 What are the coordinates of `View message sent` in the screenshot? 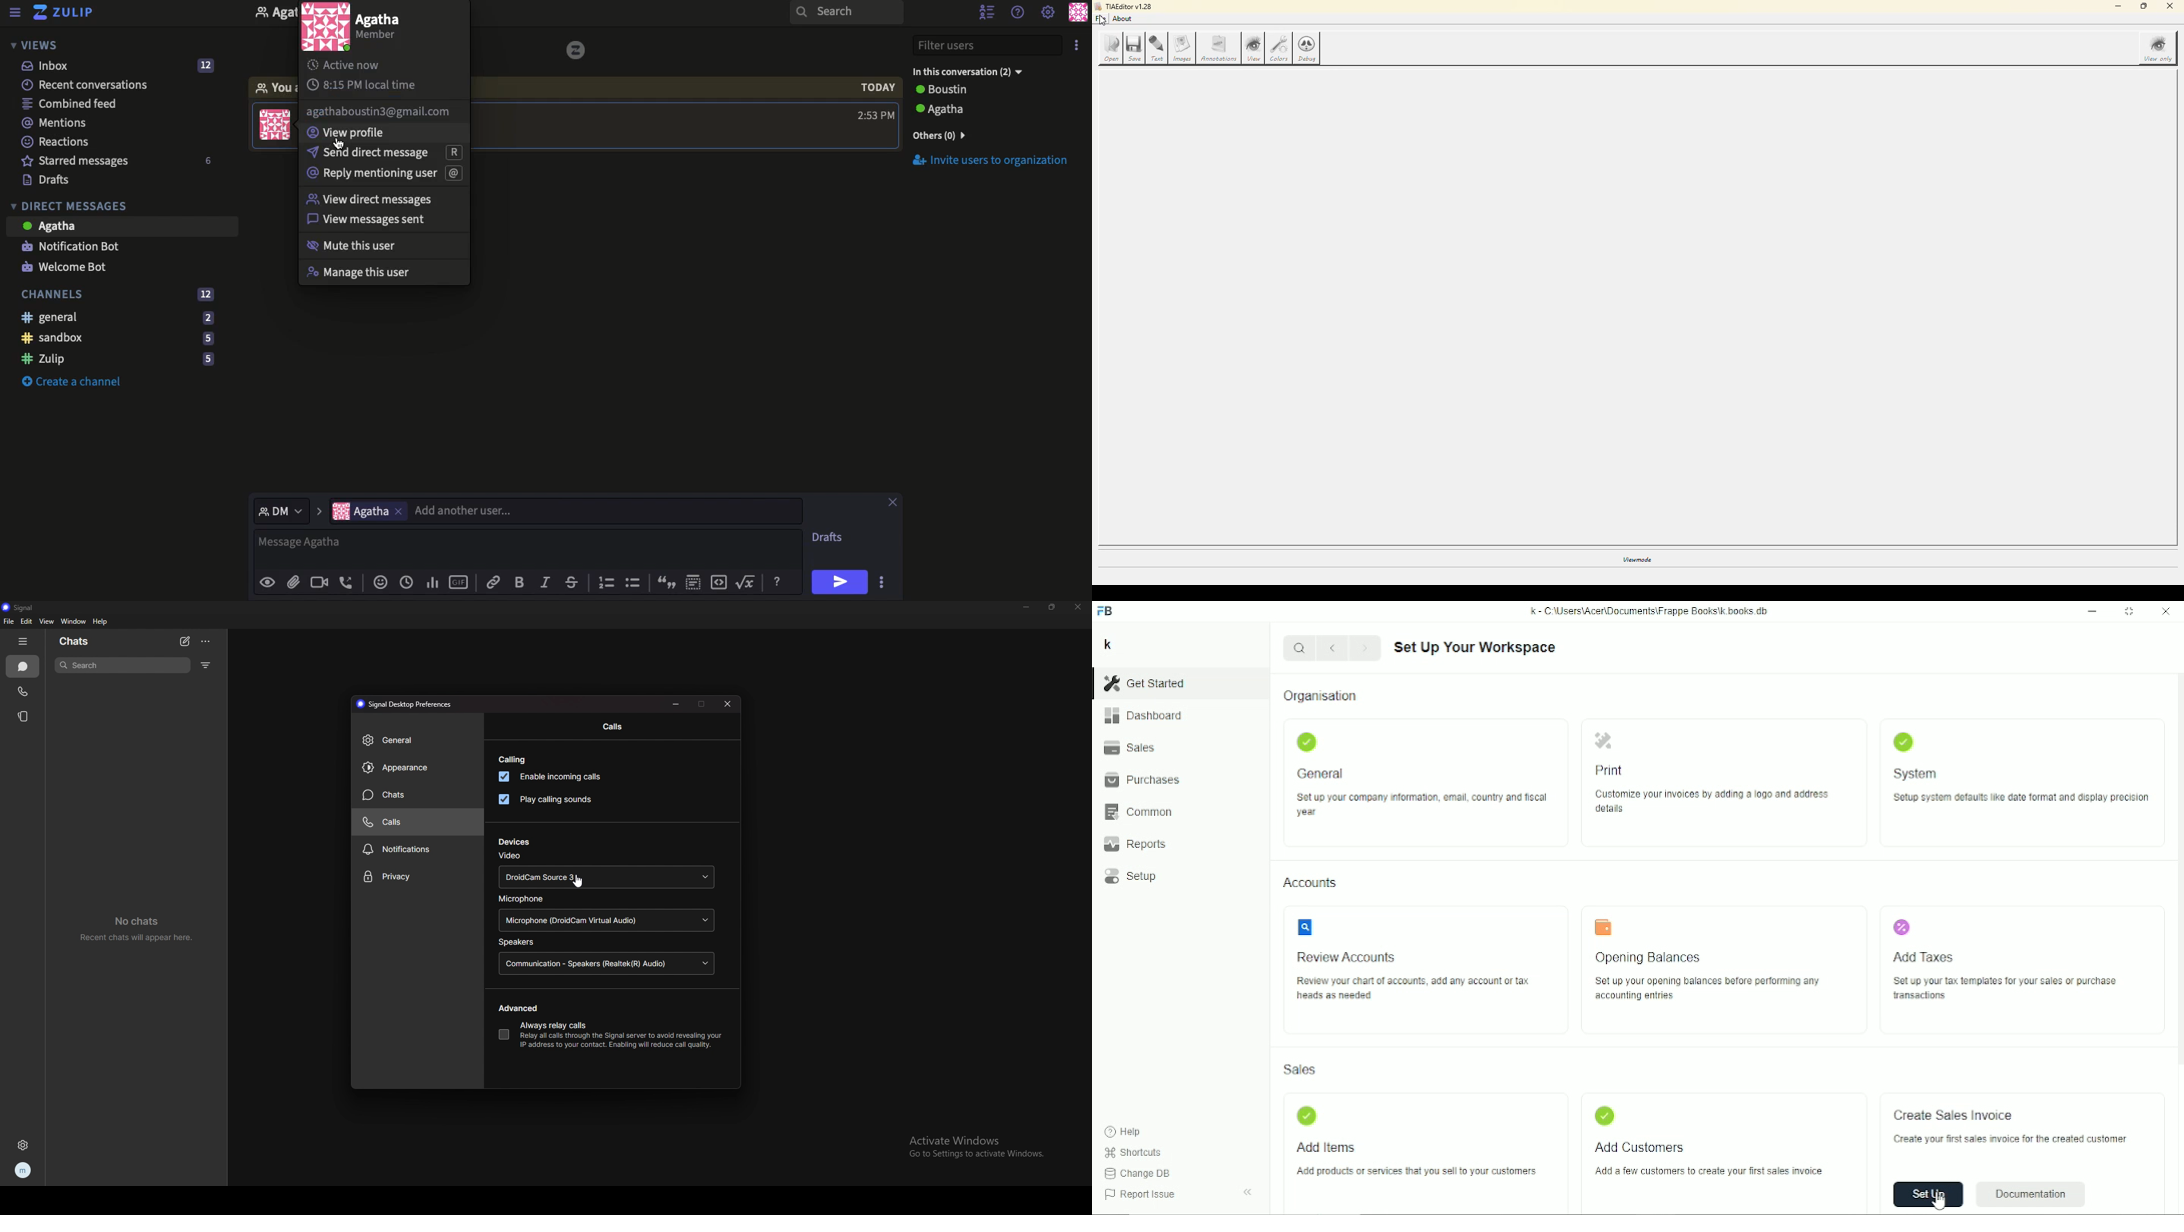 It's located at (367, 220).